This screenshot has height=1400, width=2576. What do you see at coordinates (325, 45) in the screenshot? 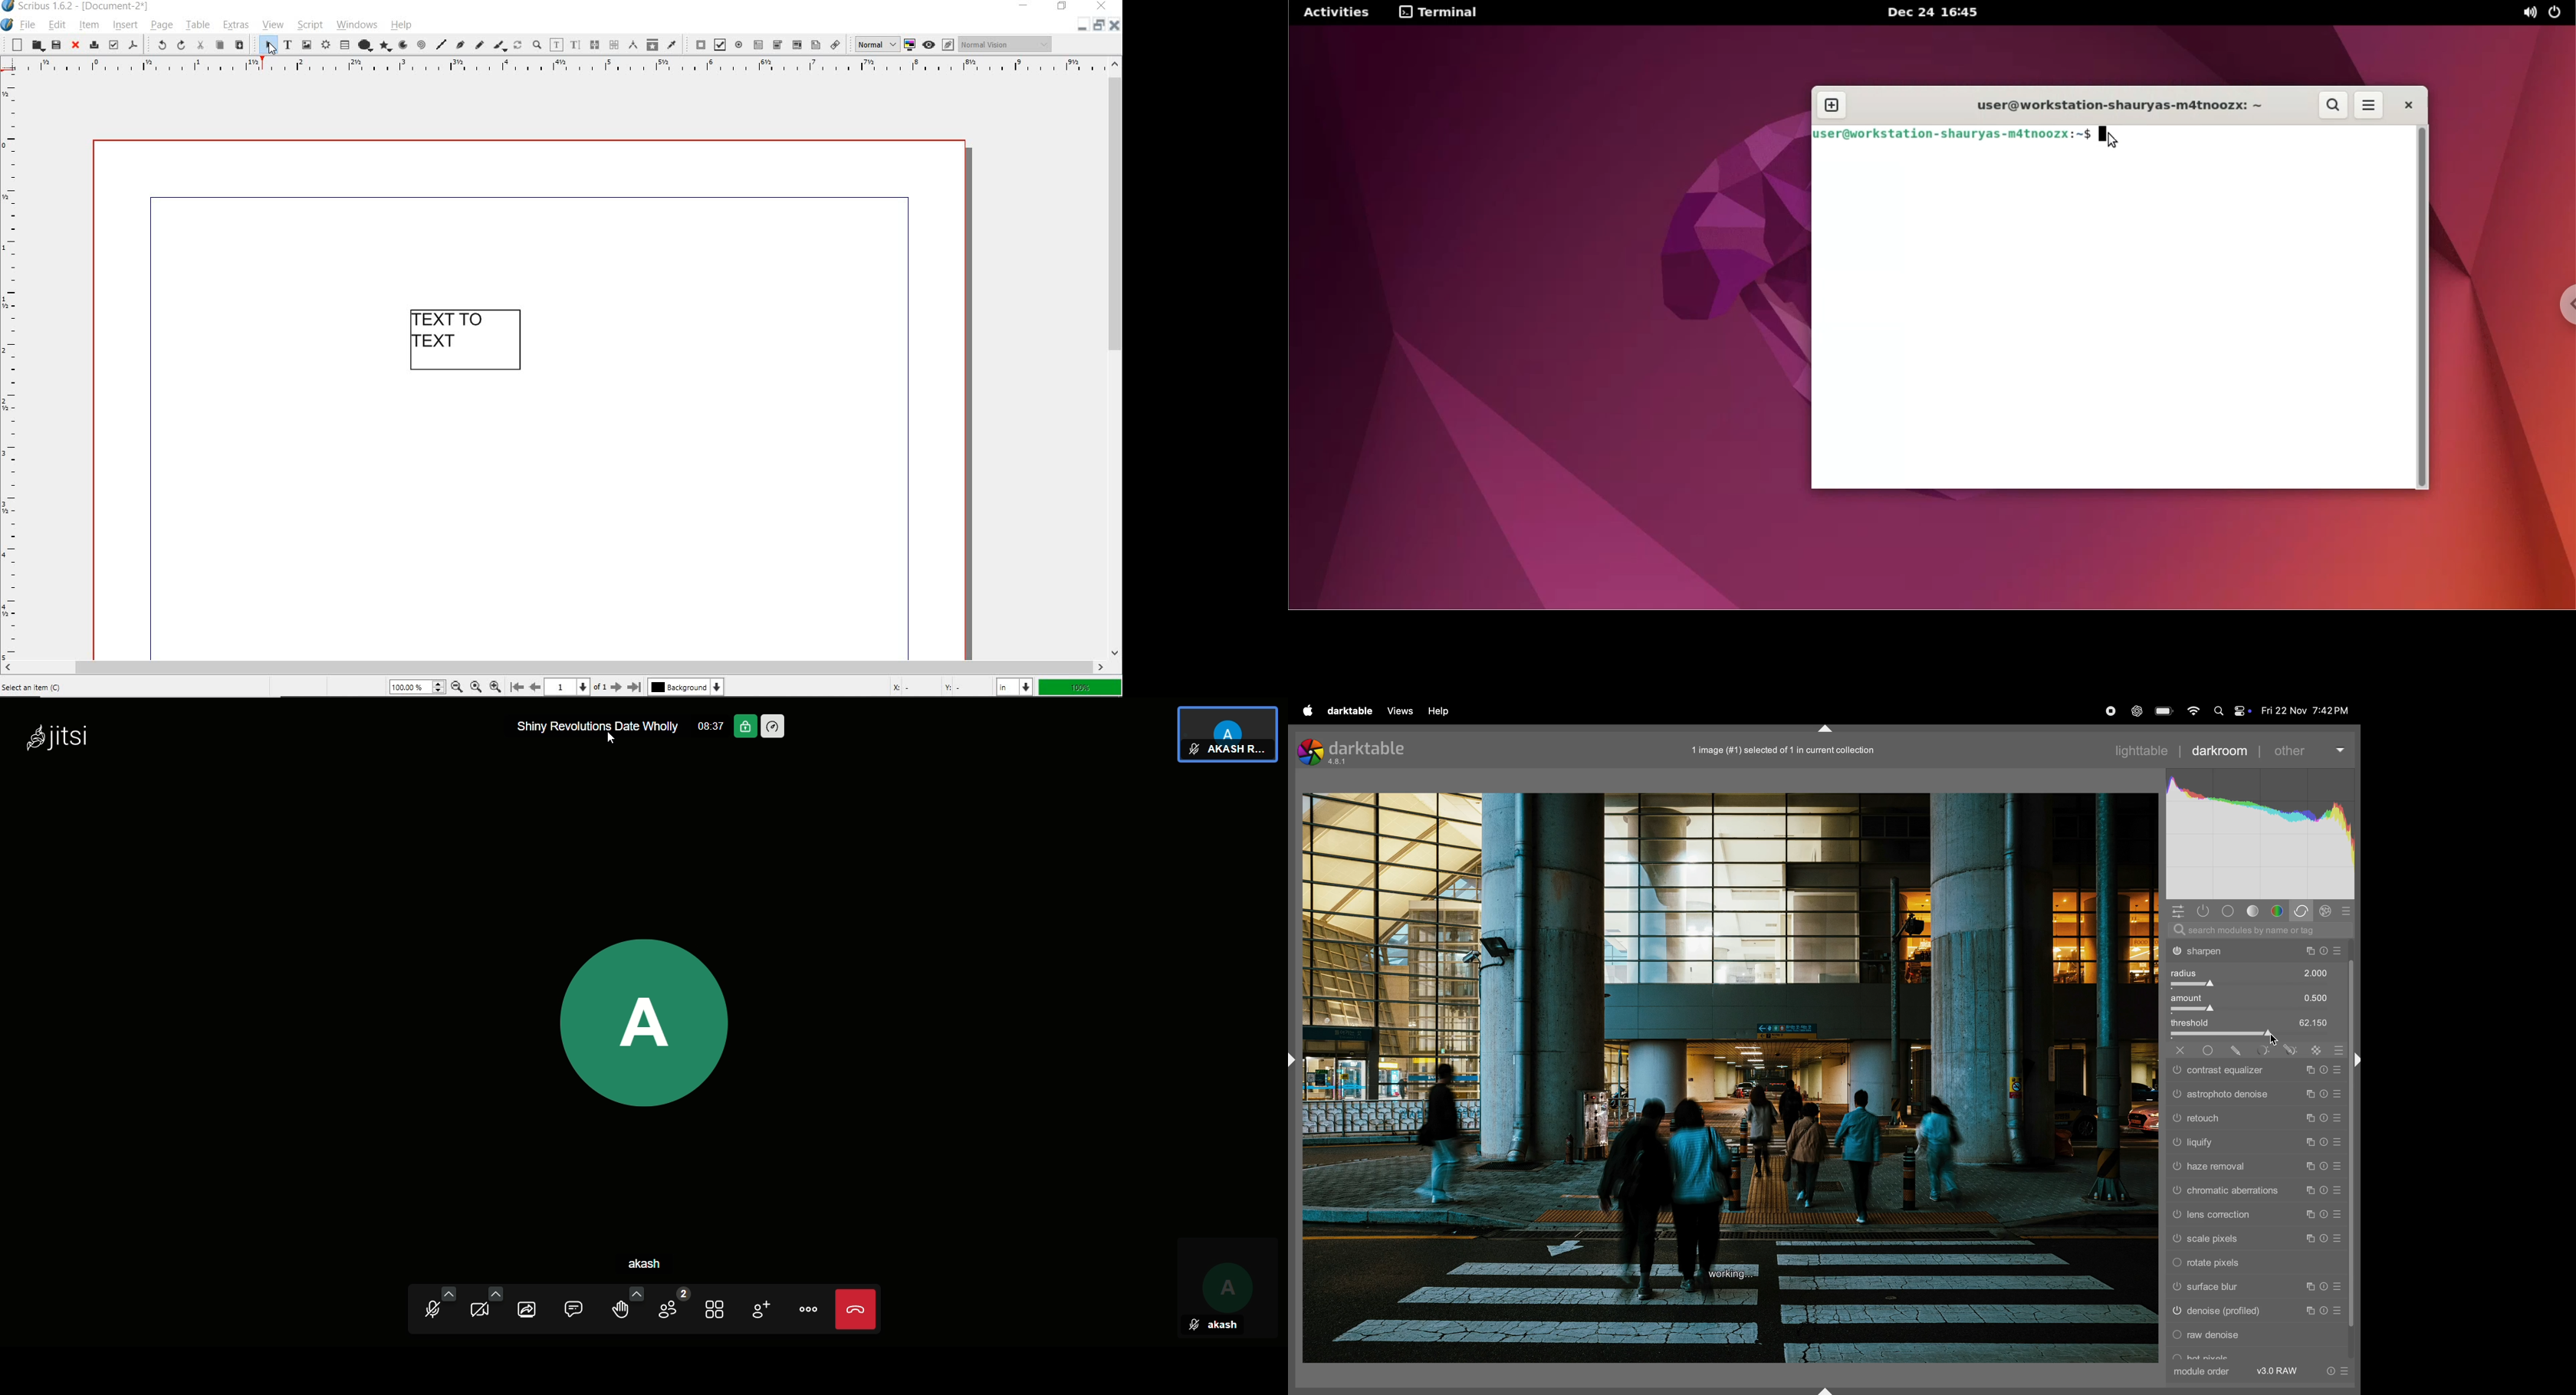
I see `render frame` at bounding box center [325, 45].